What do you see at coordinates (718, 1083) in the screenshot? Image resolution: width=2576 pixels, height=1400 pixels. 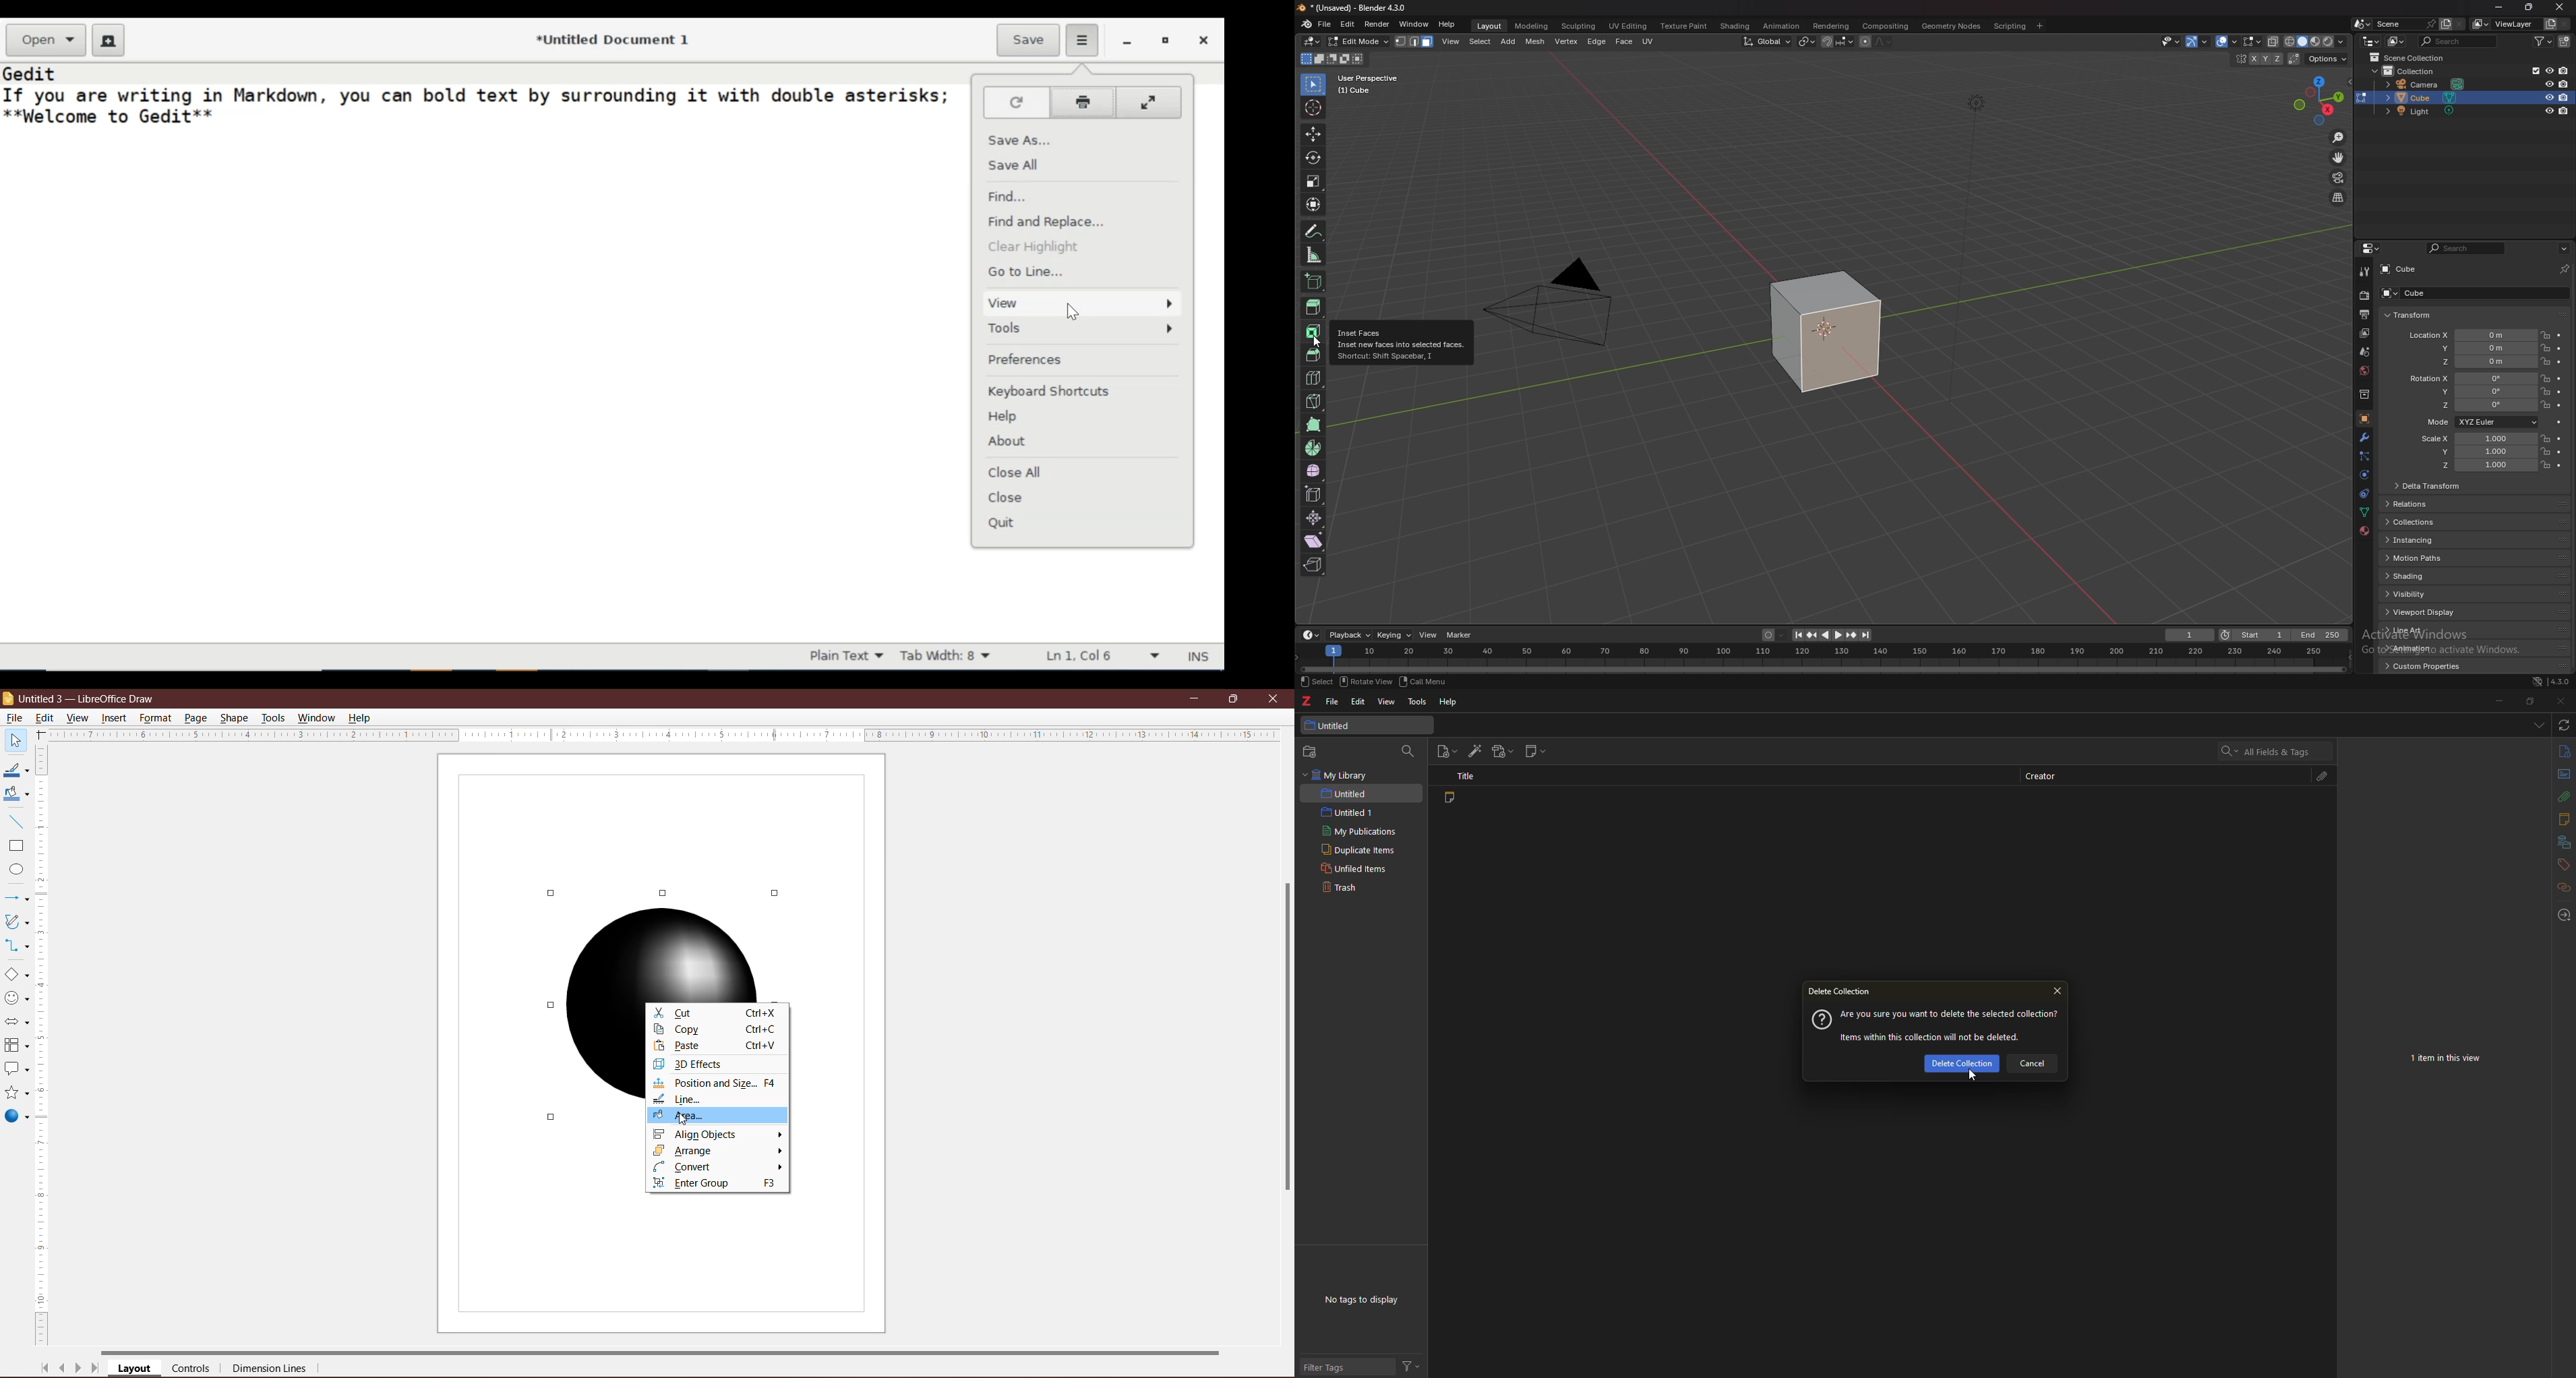 I see `Position and Size` at bounding box center [718, 1083].